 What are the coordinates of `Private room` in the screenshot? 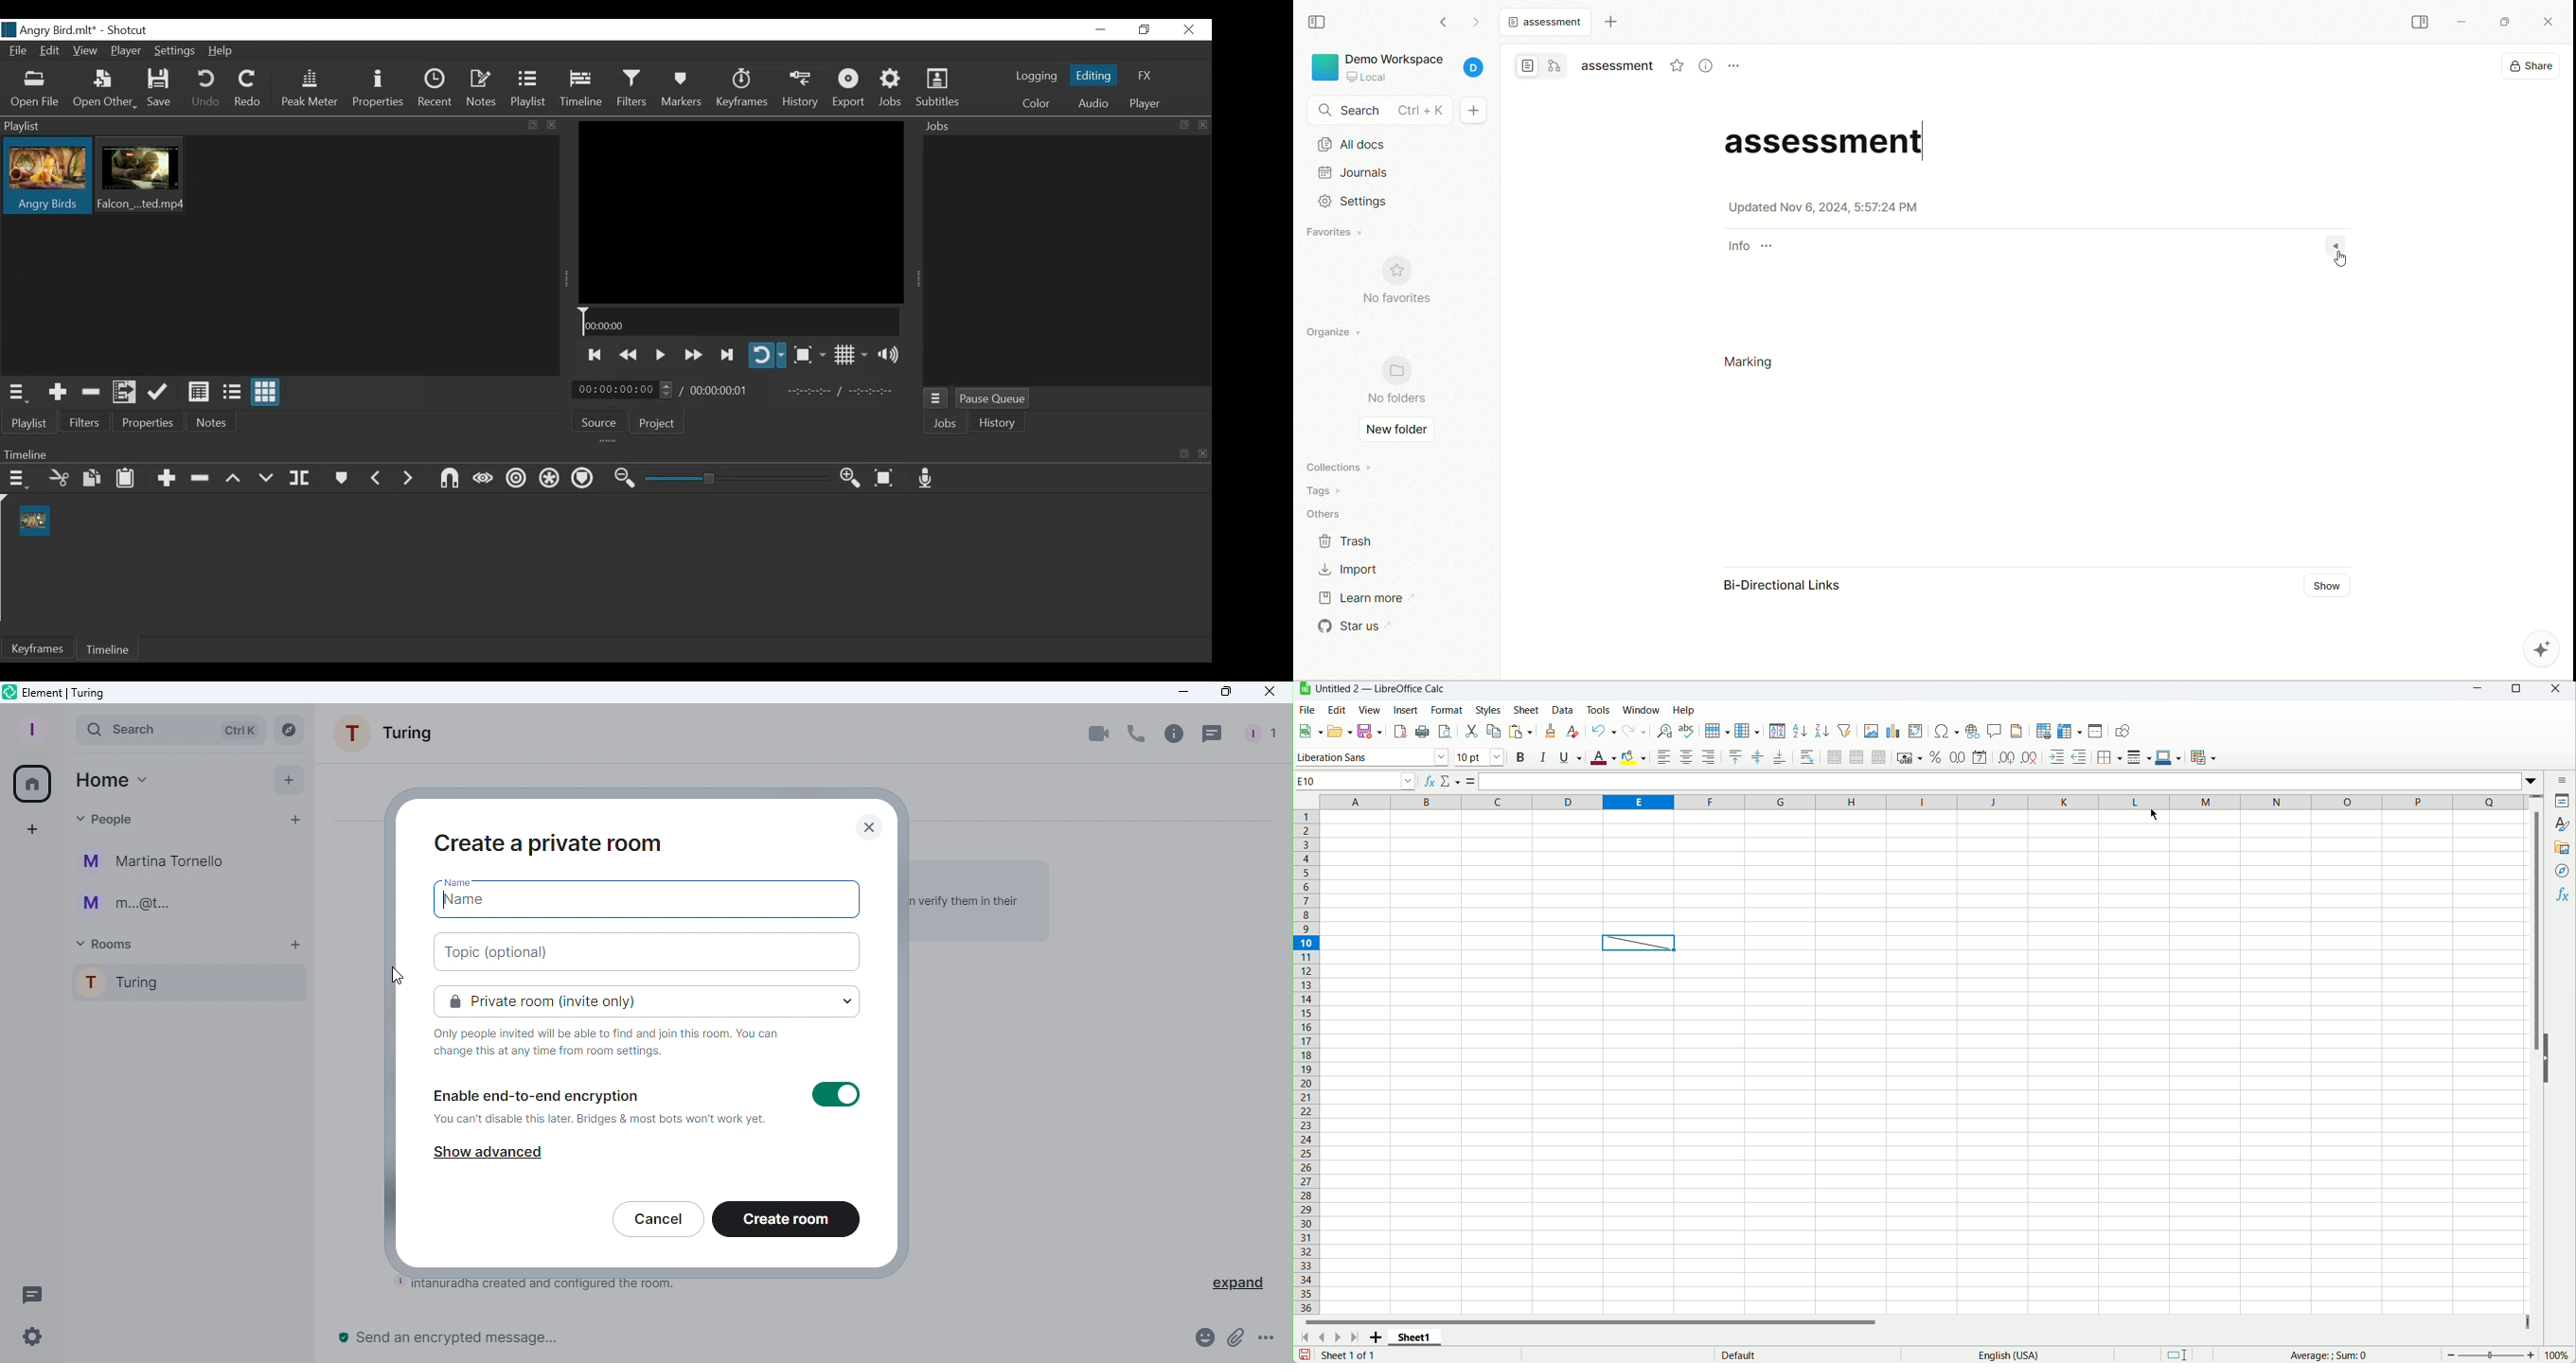 It's located at (651, 1000).